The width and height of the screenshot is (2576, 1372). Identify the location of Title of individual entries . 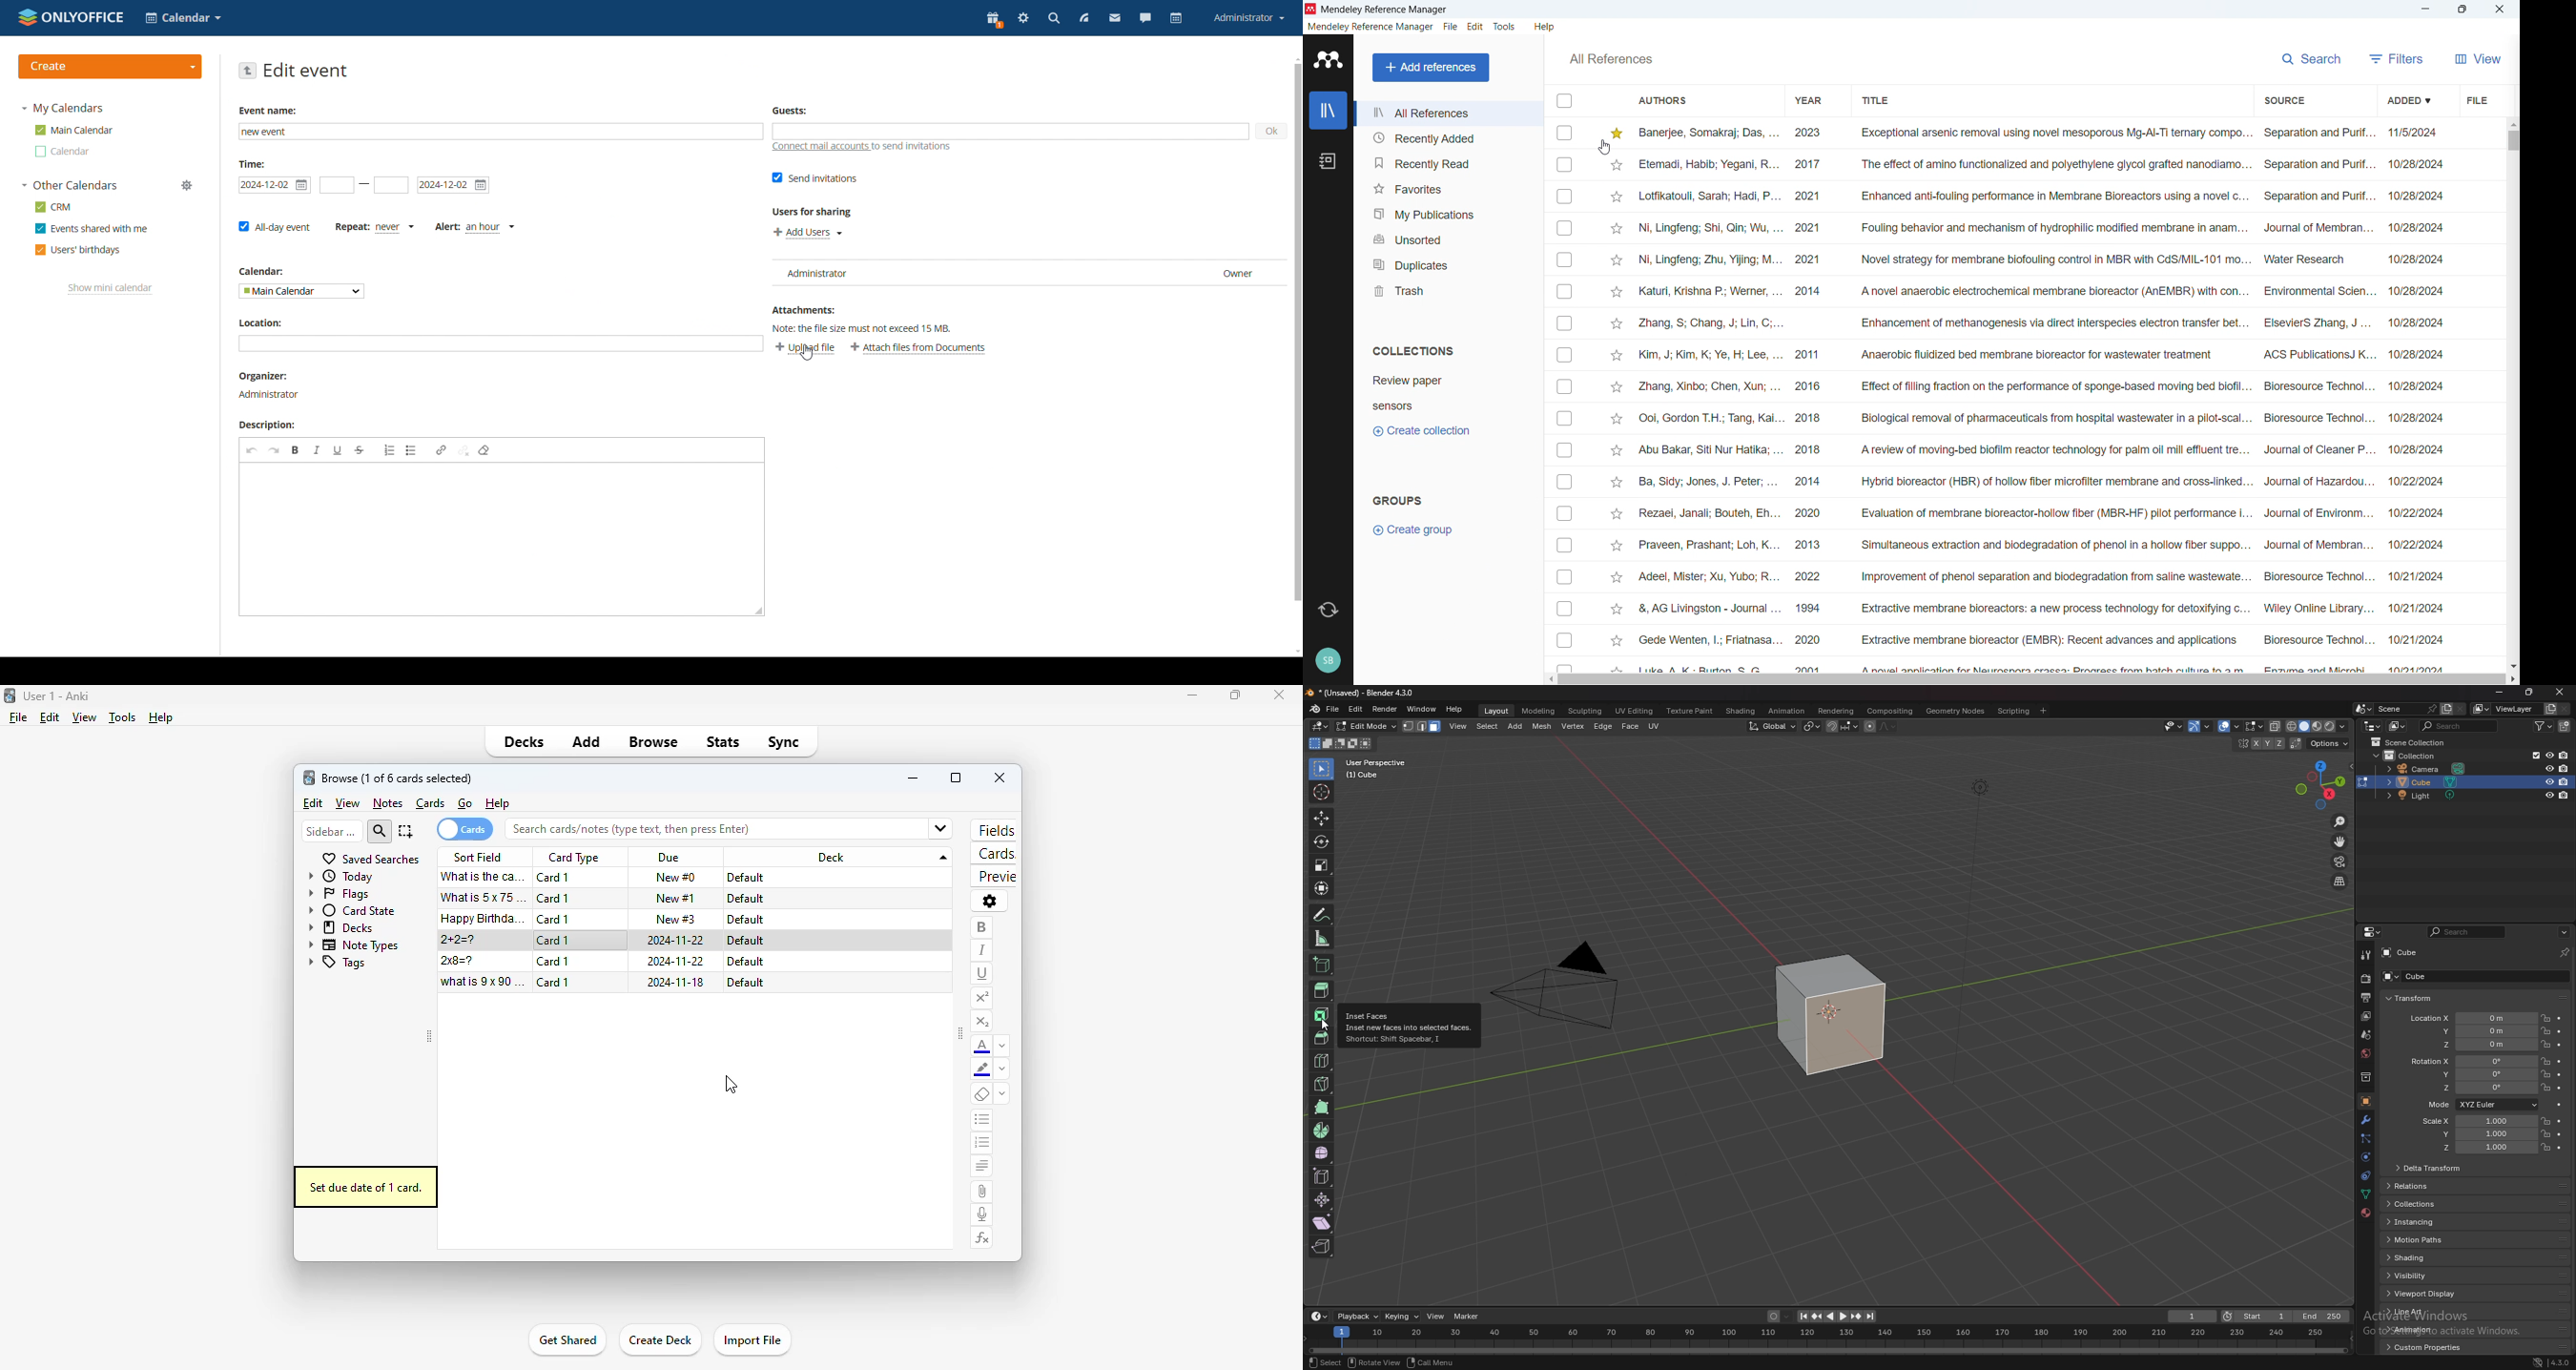
(2055, 397).